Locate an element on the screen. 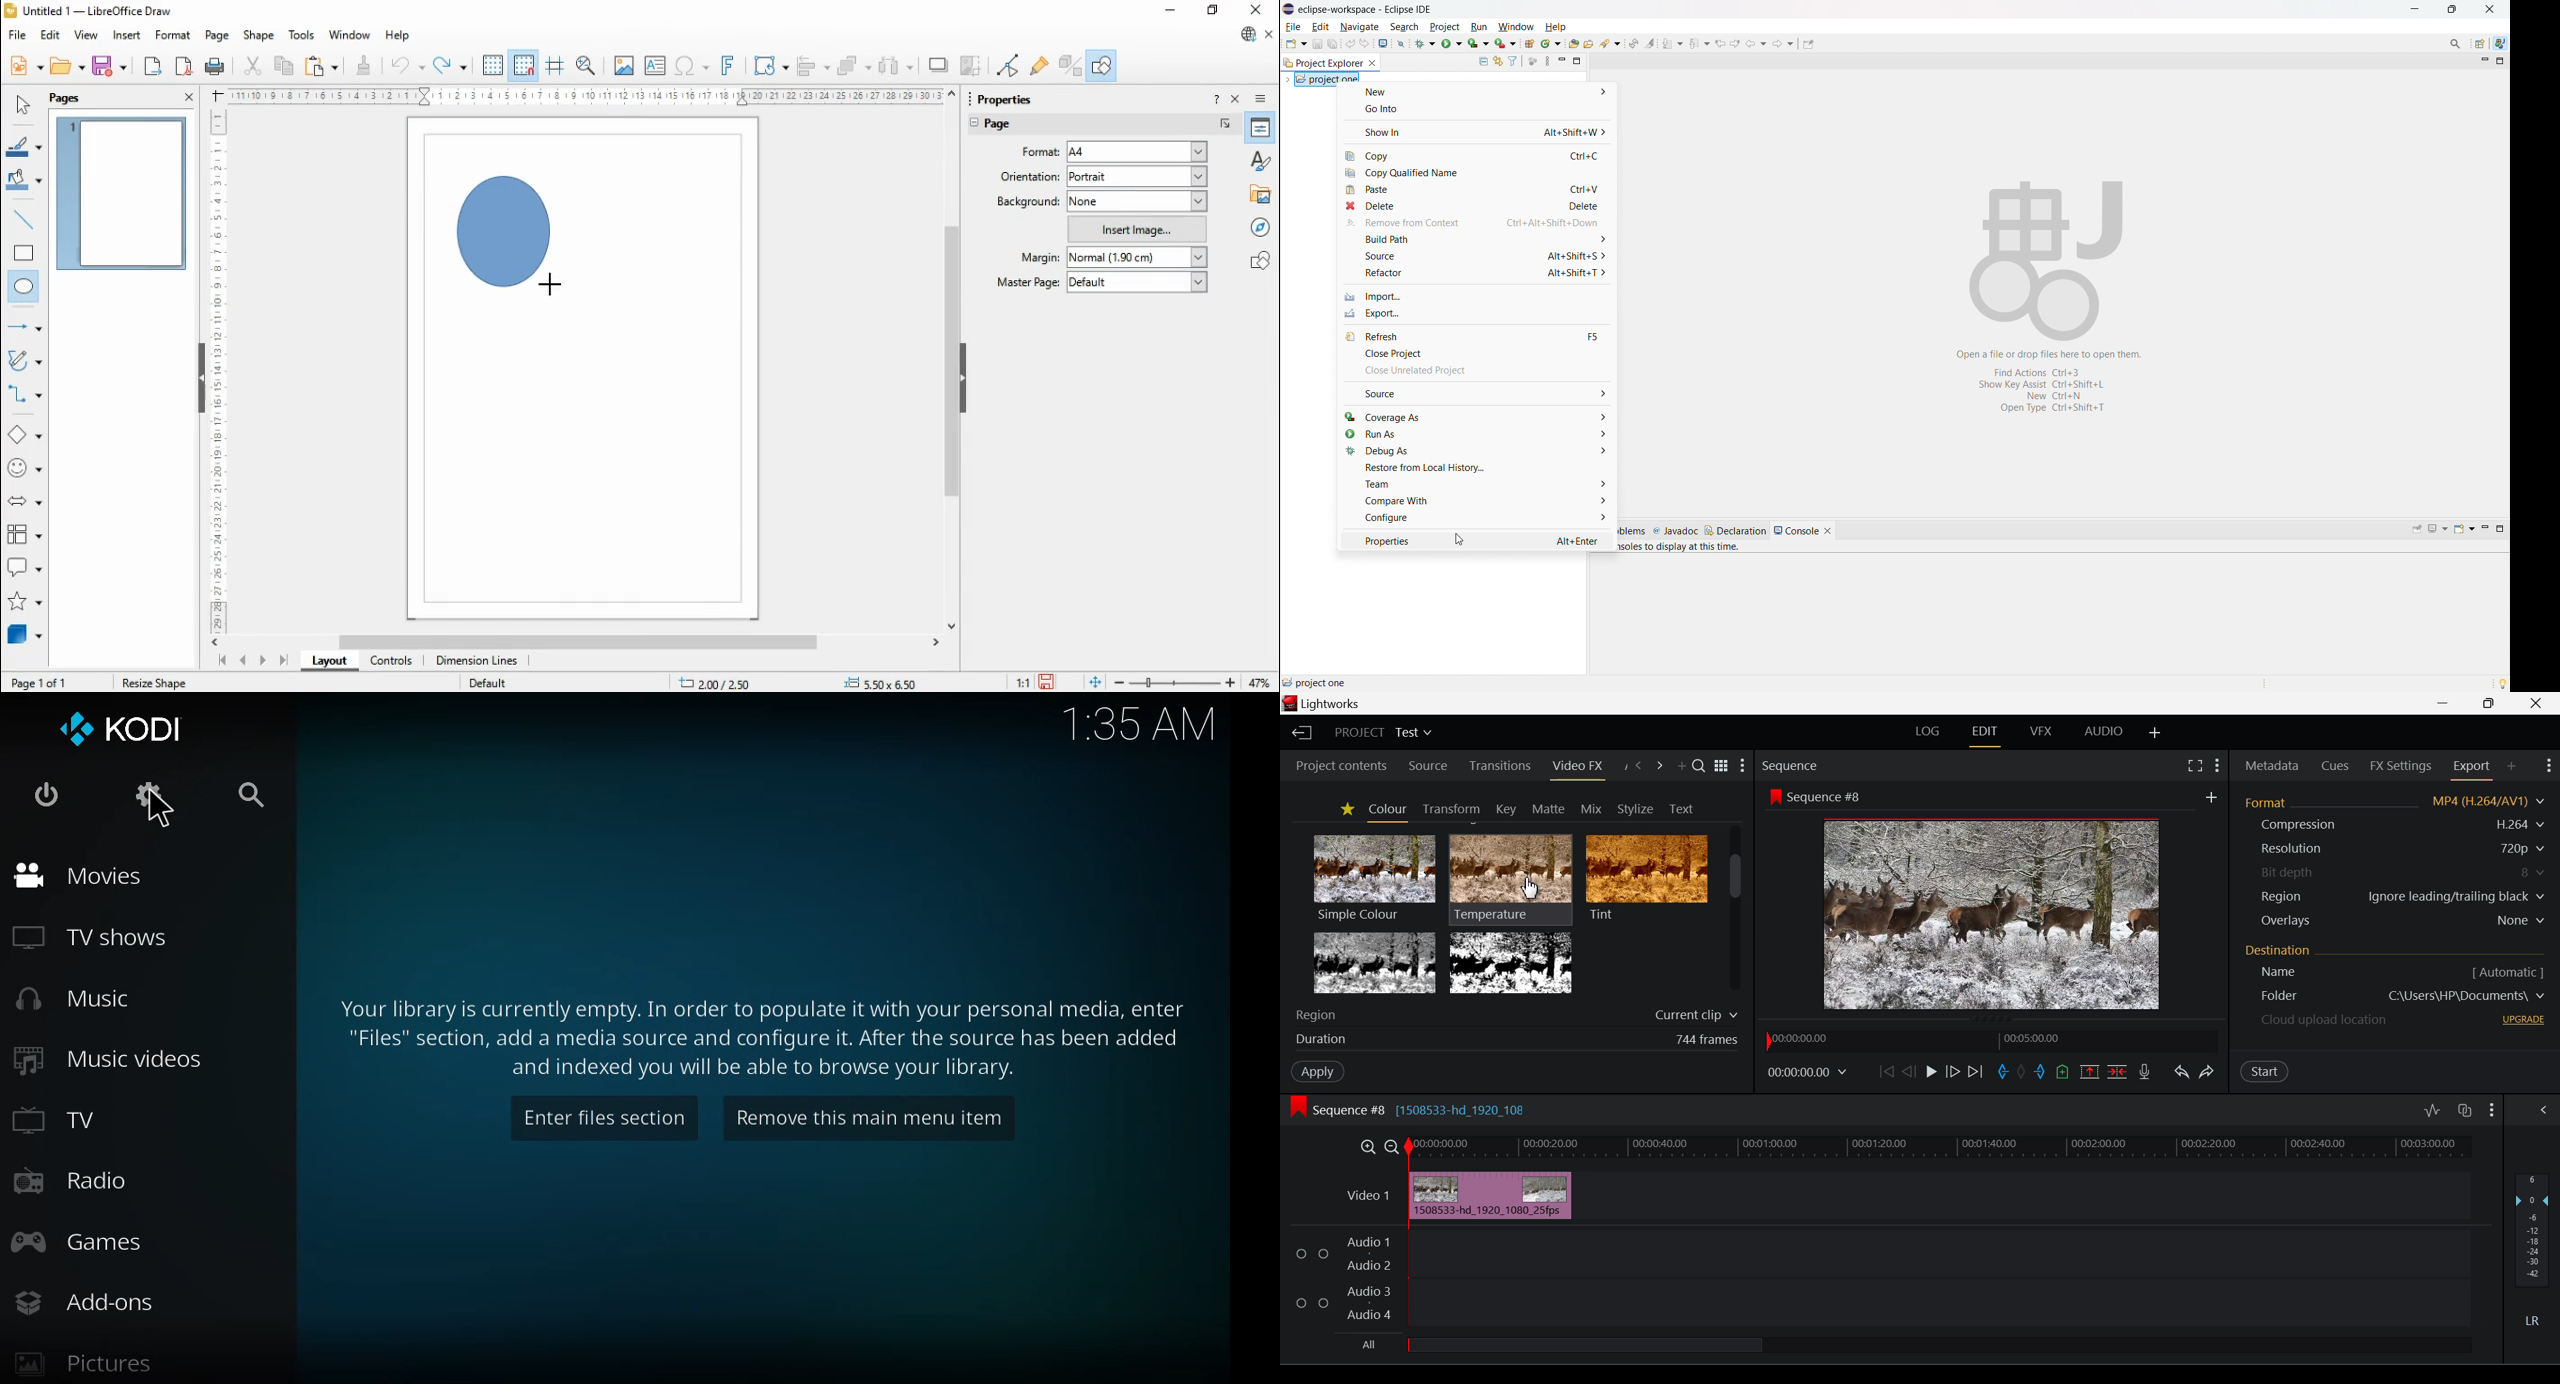  3D Objects is located at coordinates (23, 635).